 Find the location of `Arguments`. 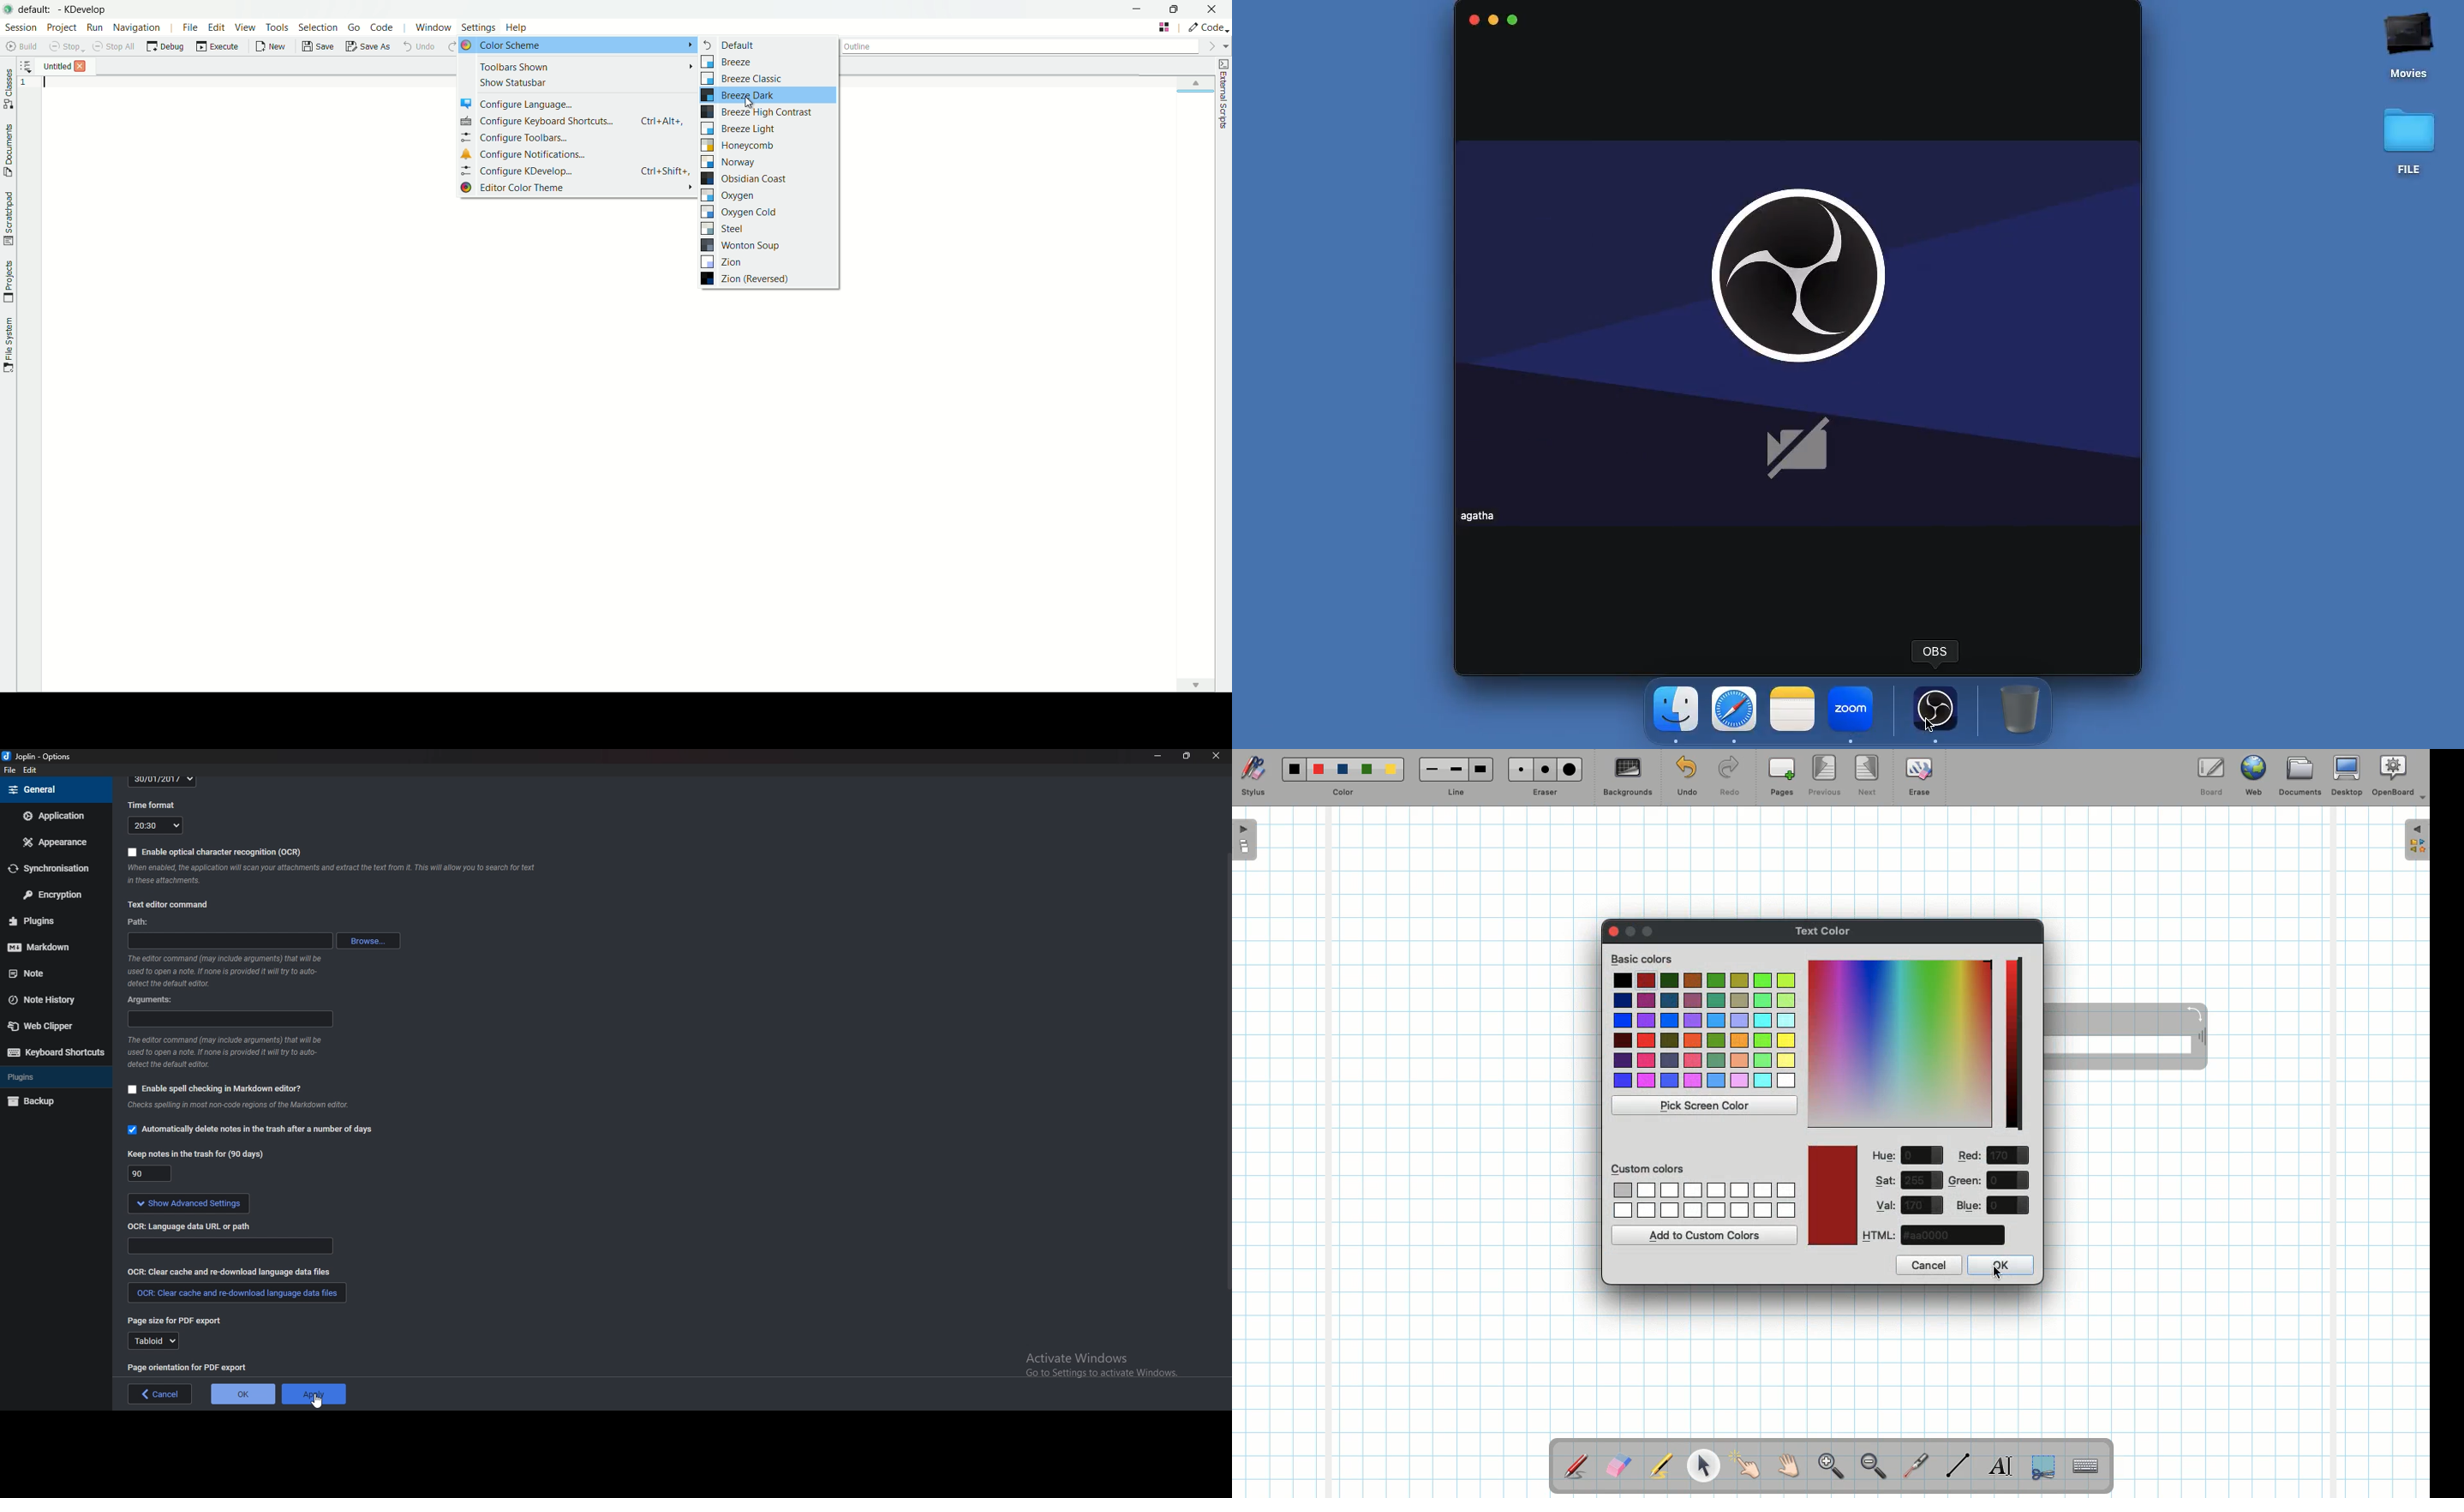

Arguments is located at coordinates (228, 1018).